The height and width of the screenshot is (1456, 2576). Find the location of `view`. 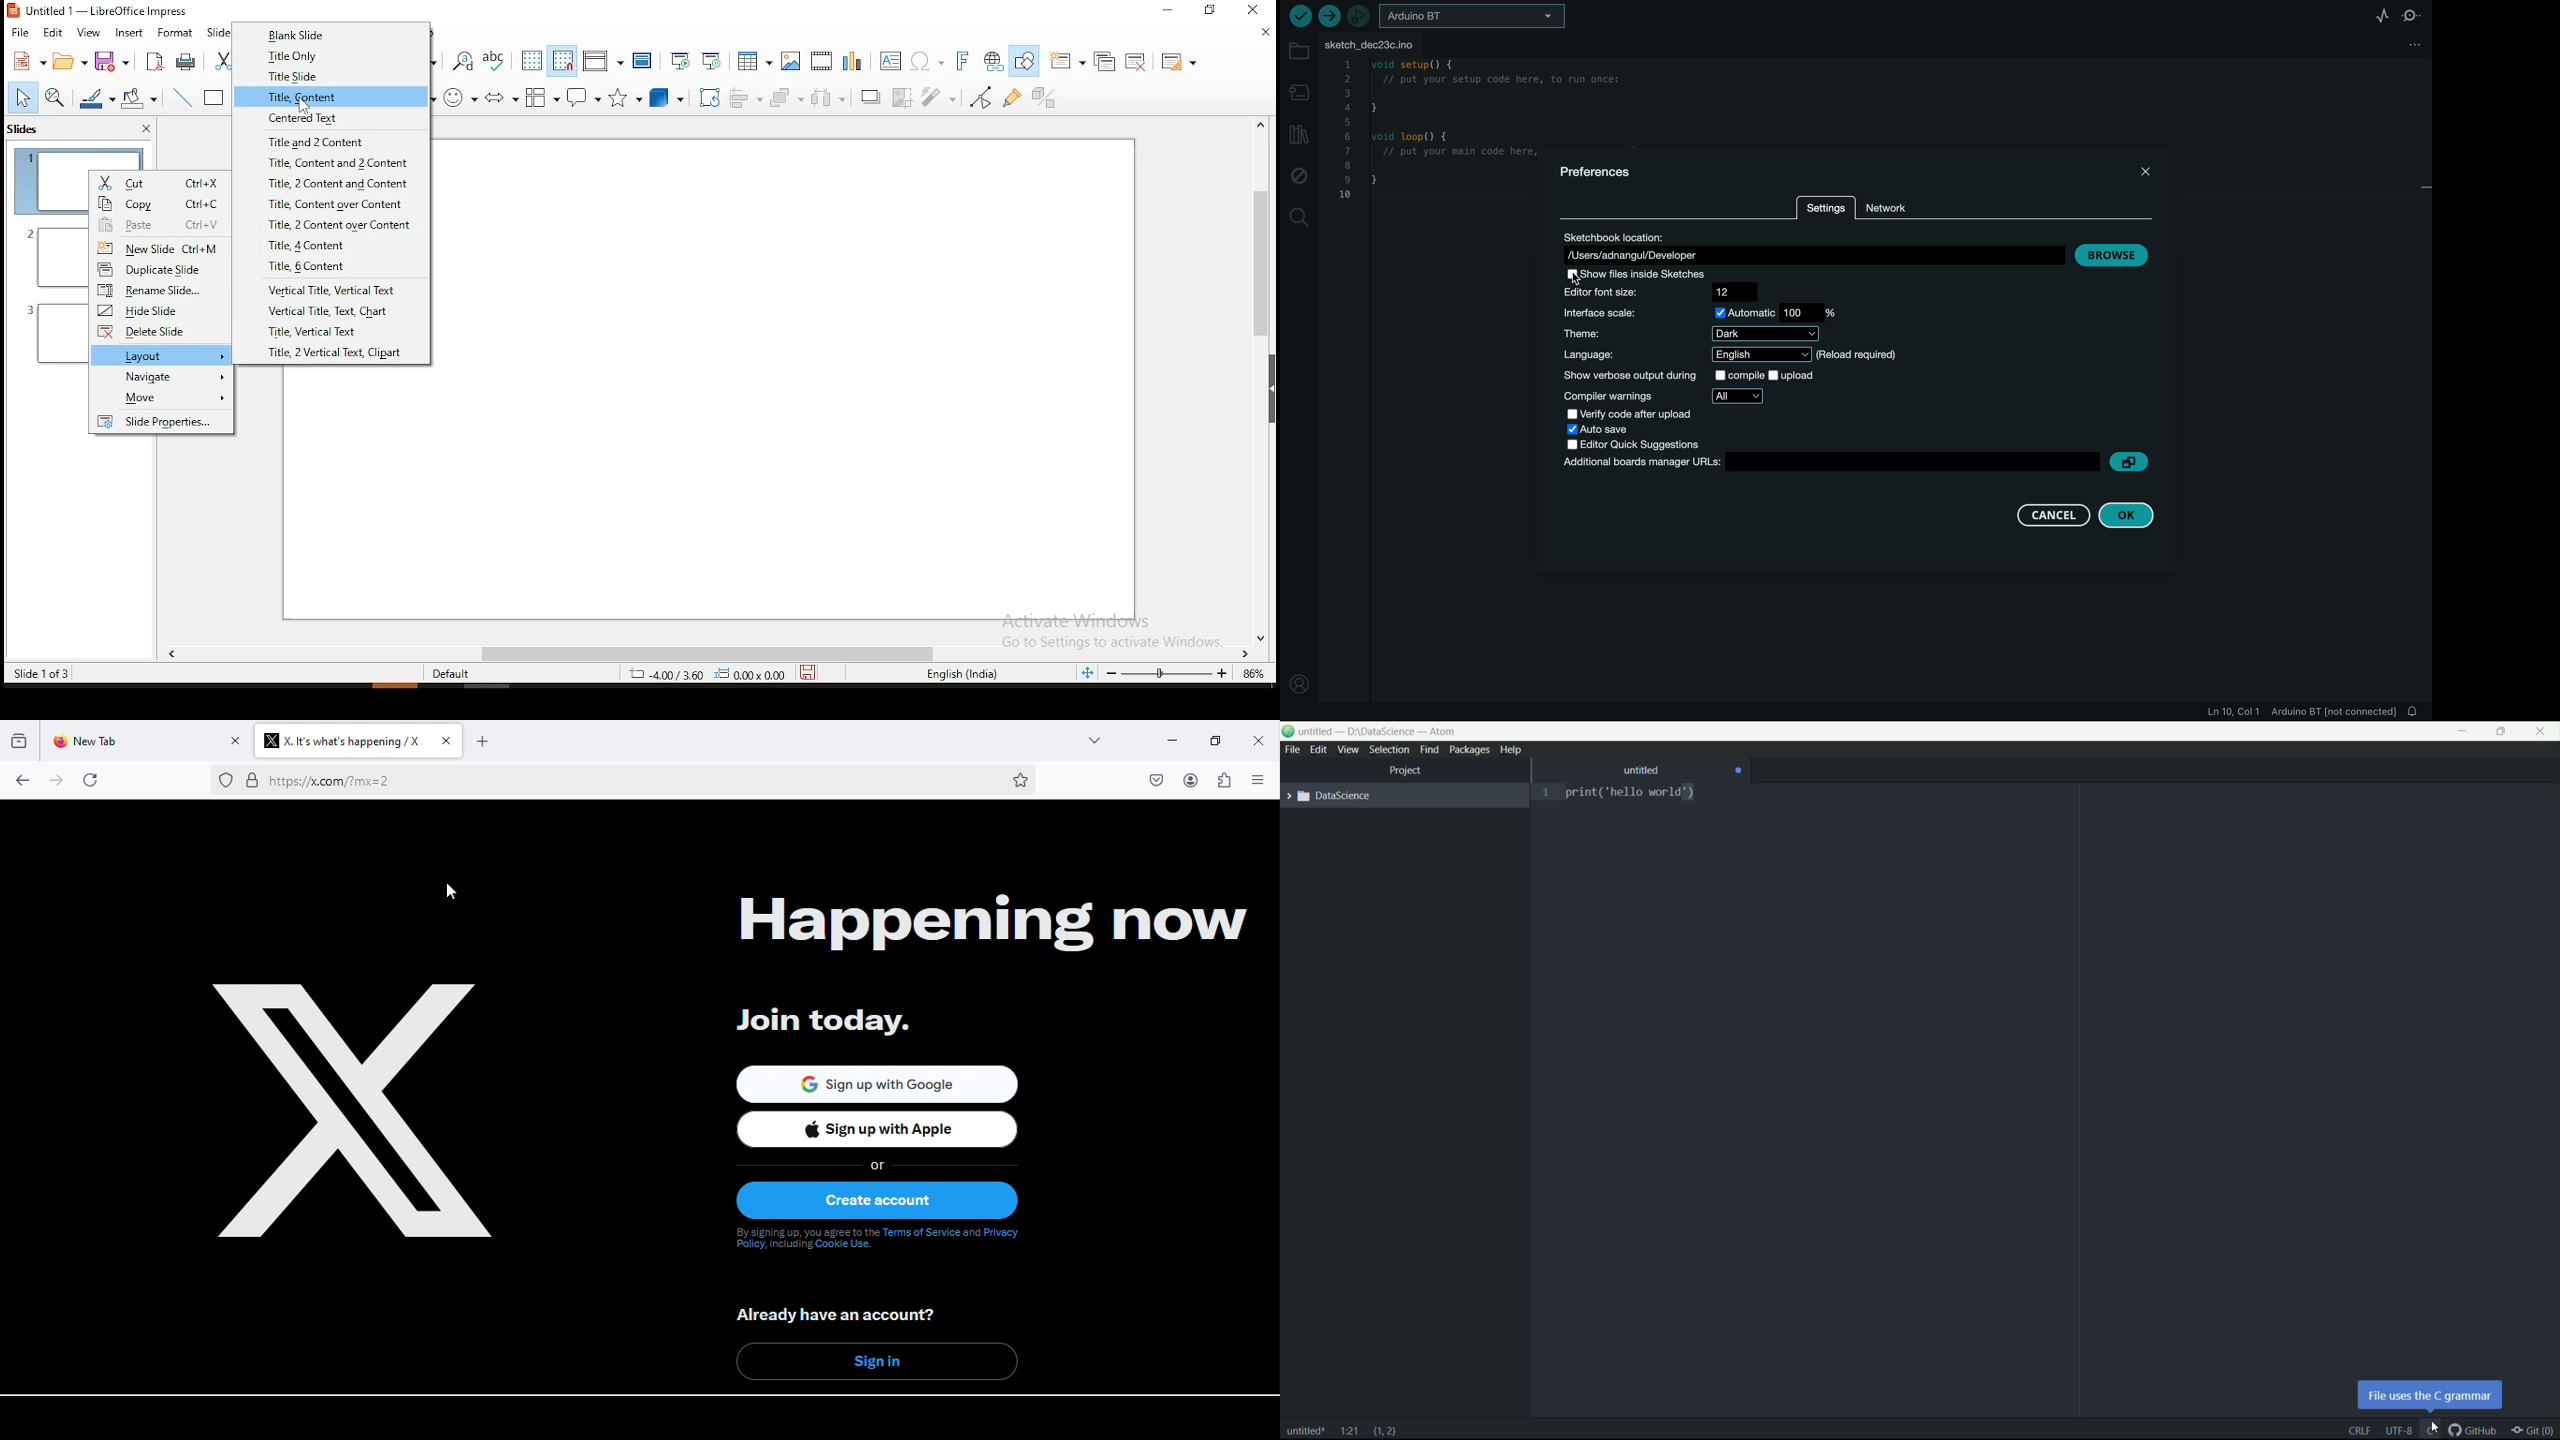

view is located at coordinates (1261, 783).